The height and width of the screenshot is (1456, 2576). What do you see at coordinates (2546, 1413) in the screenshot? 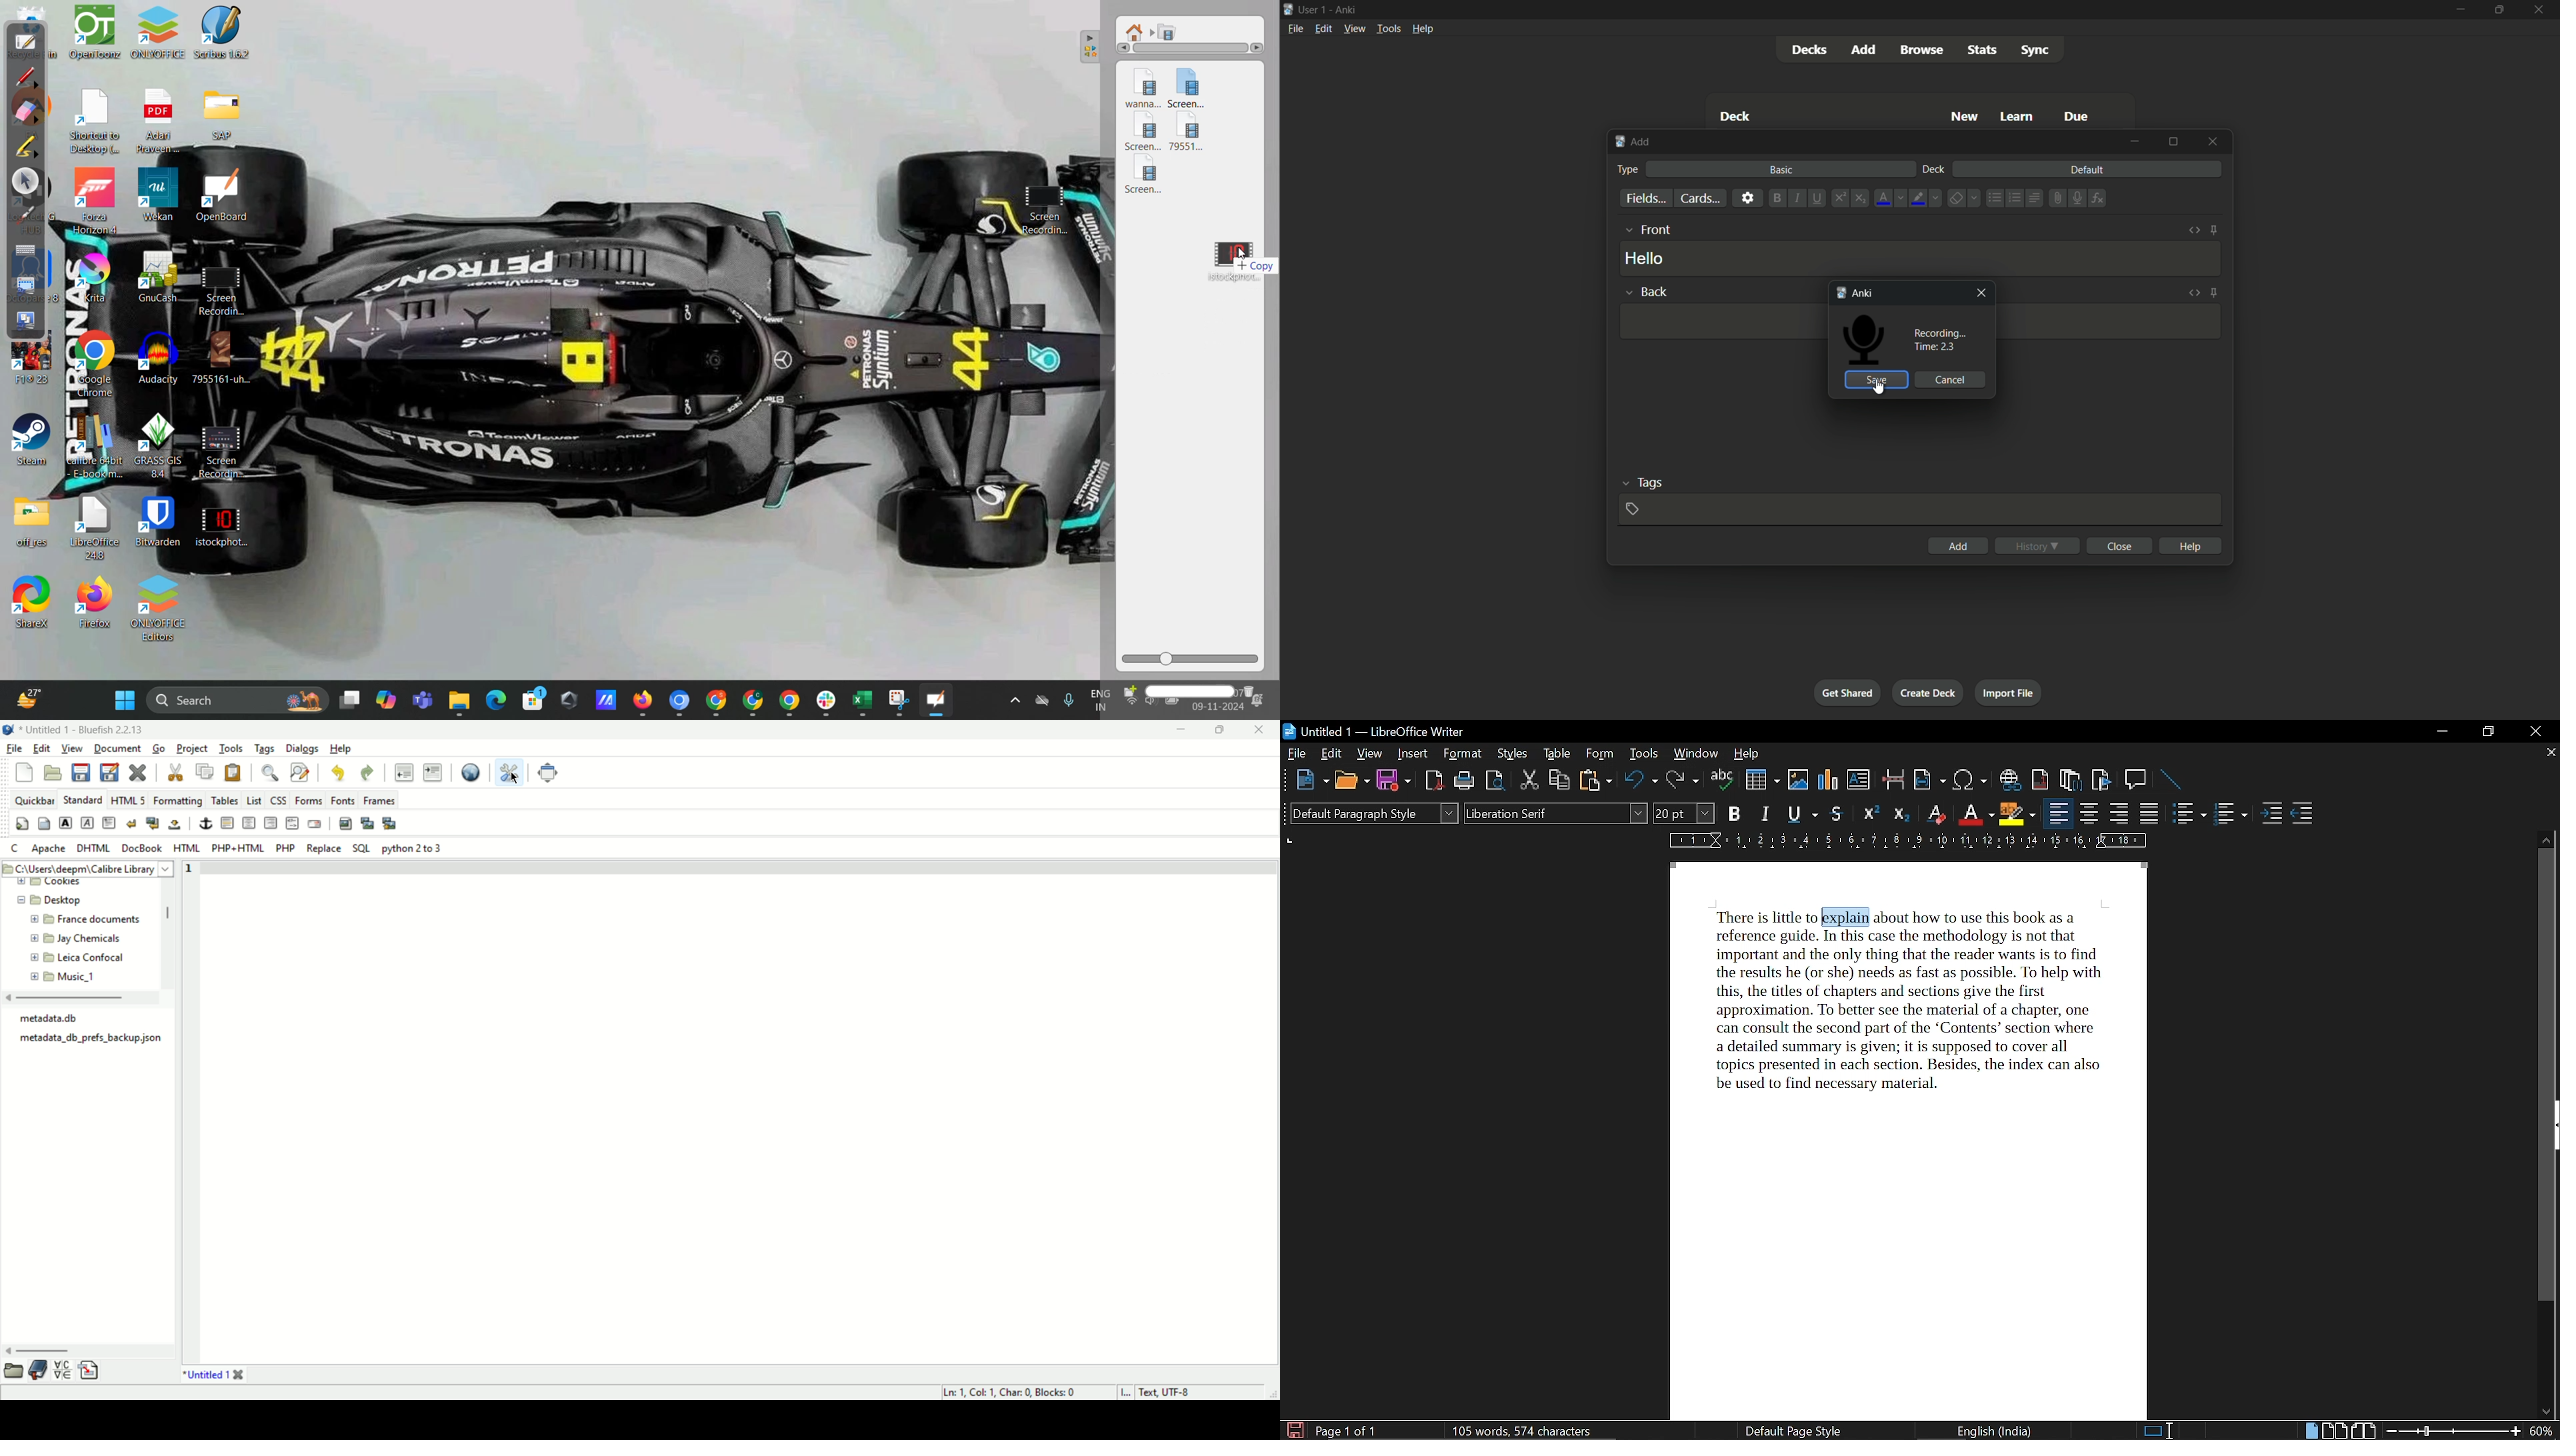
I see `move down` at bounding box center [2546, 1413].